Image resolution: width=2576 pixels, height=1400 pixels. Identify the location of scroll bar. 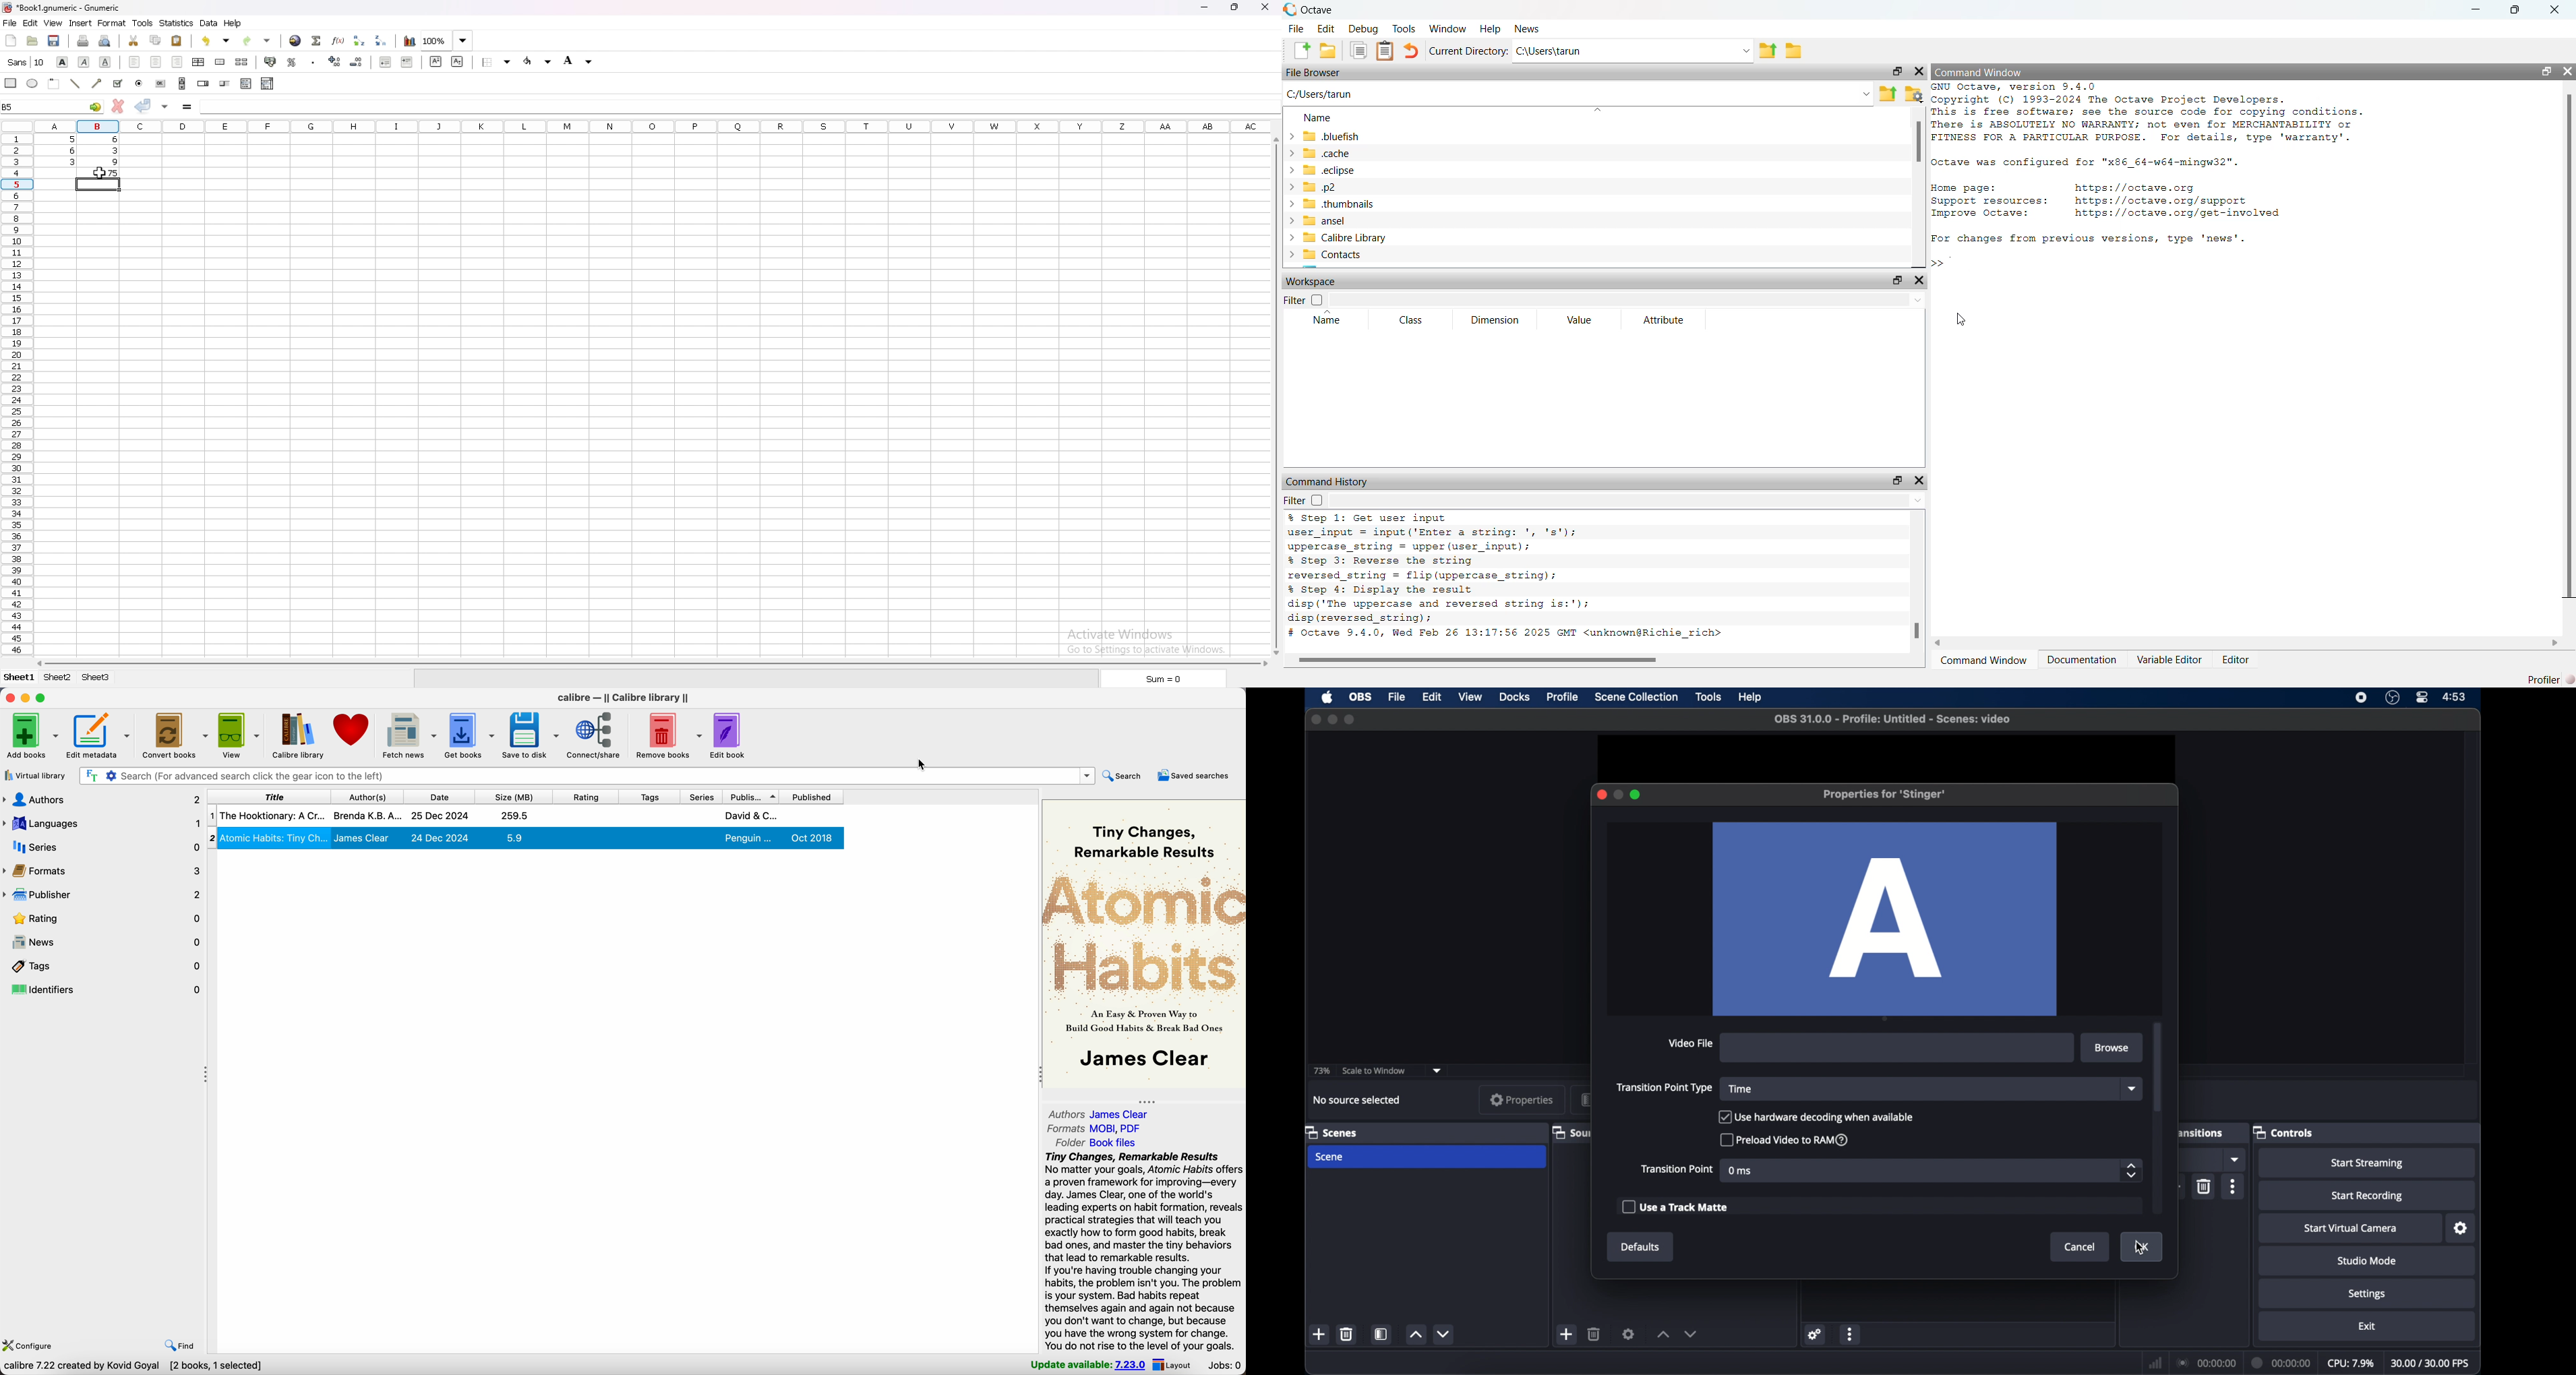
(650, 662).